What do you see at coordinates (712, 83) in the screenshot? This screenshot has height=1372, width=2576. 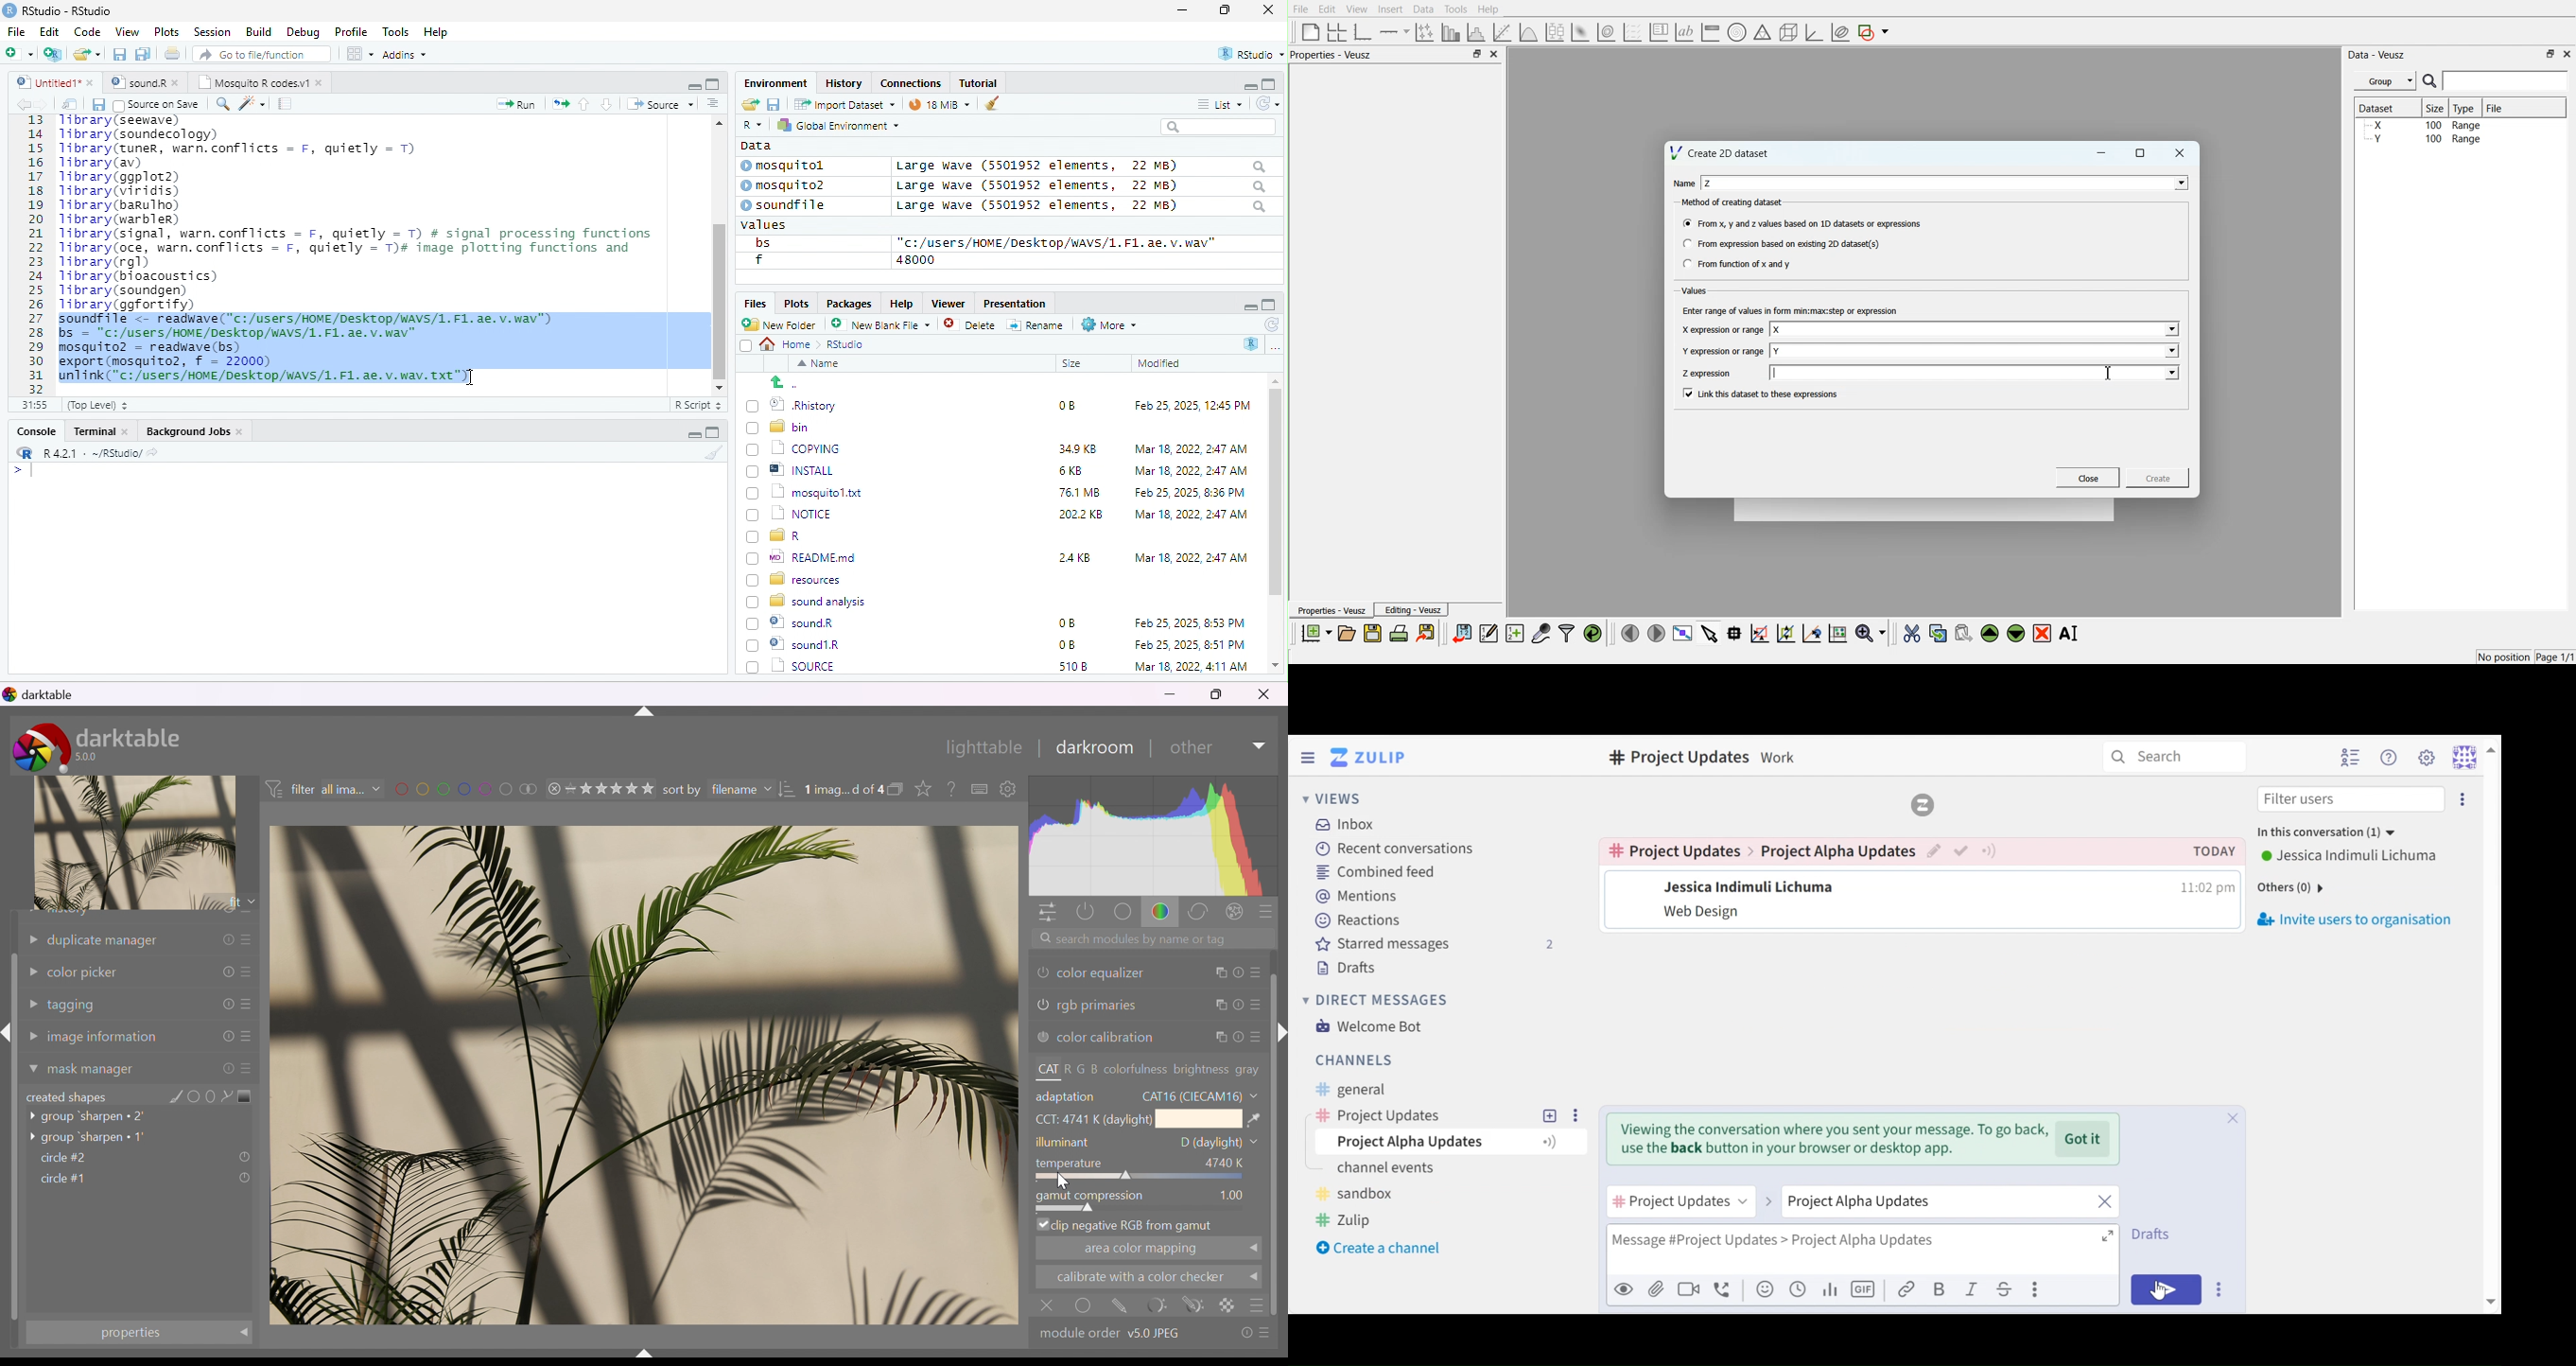 I see `maximize` at bounding box center [712, 83].